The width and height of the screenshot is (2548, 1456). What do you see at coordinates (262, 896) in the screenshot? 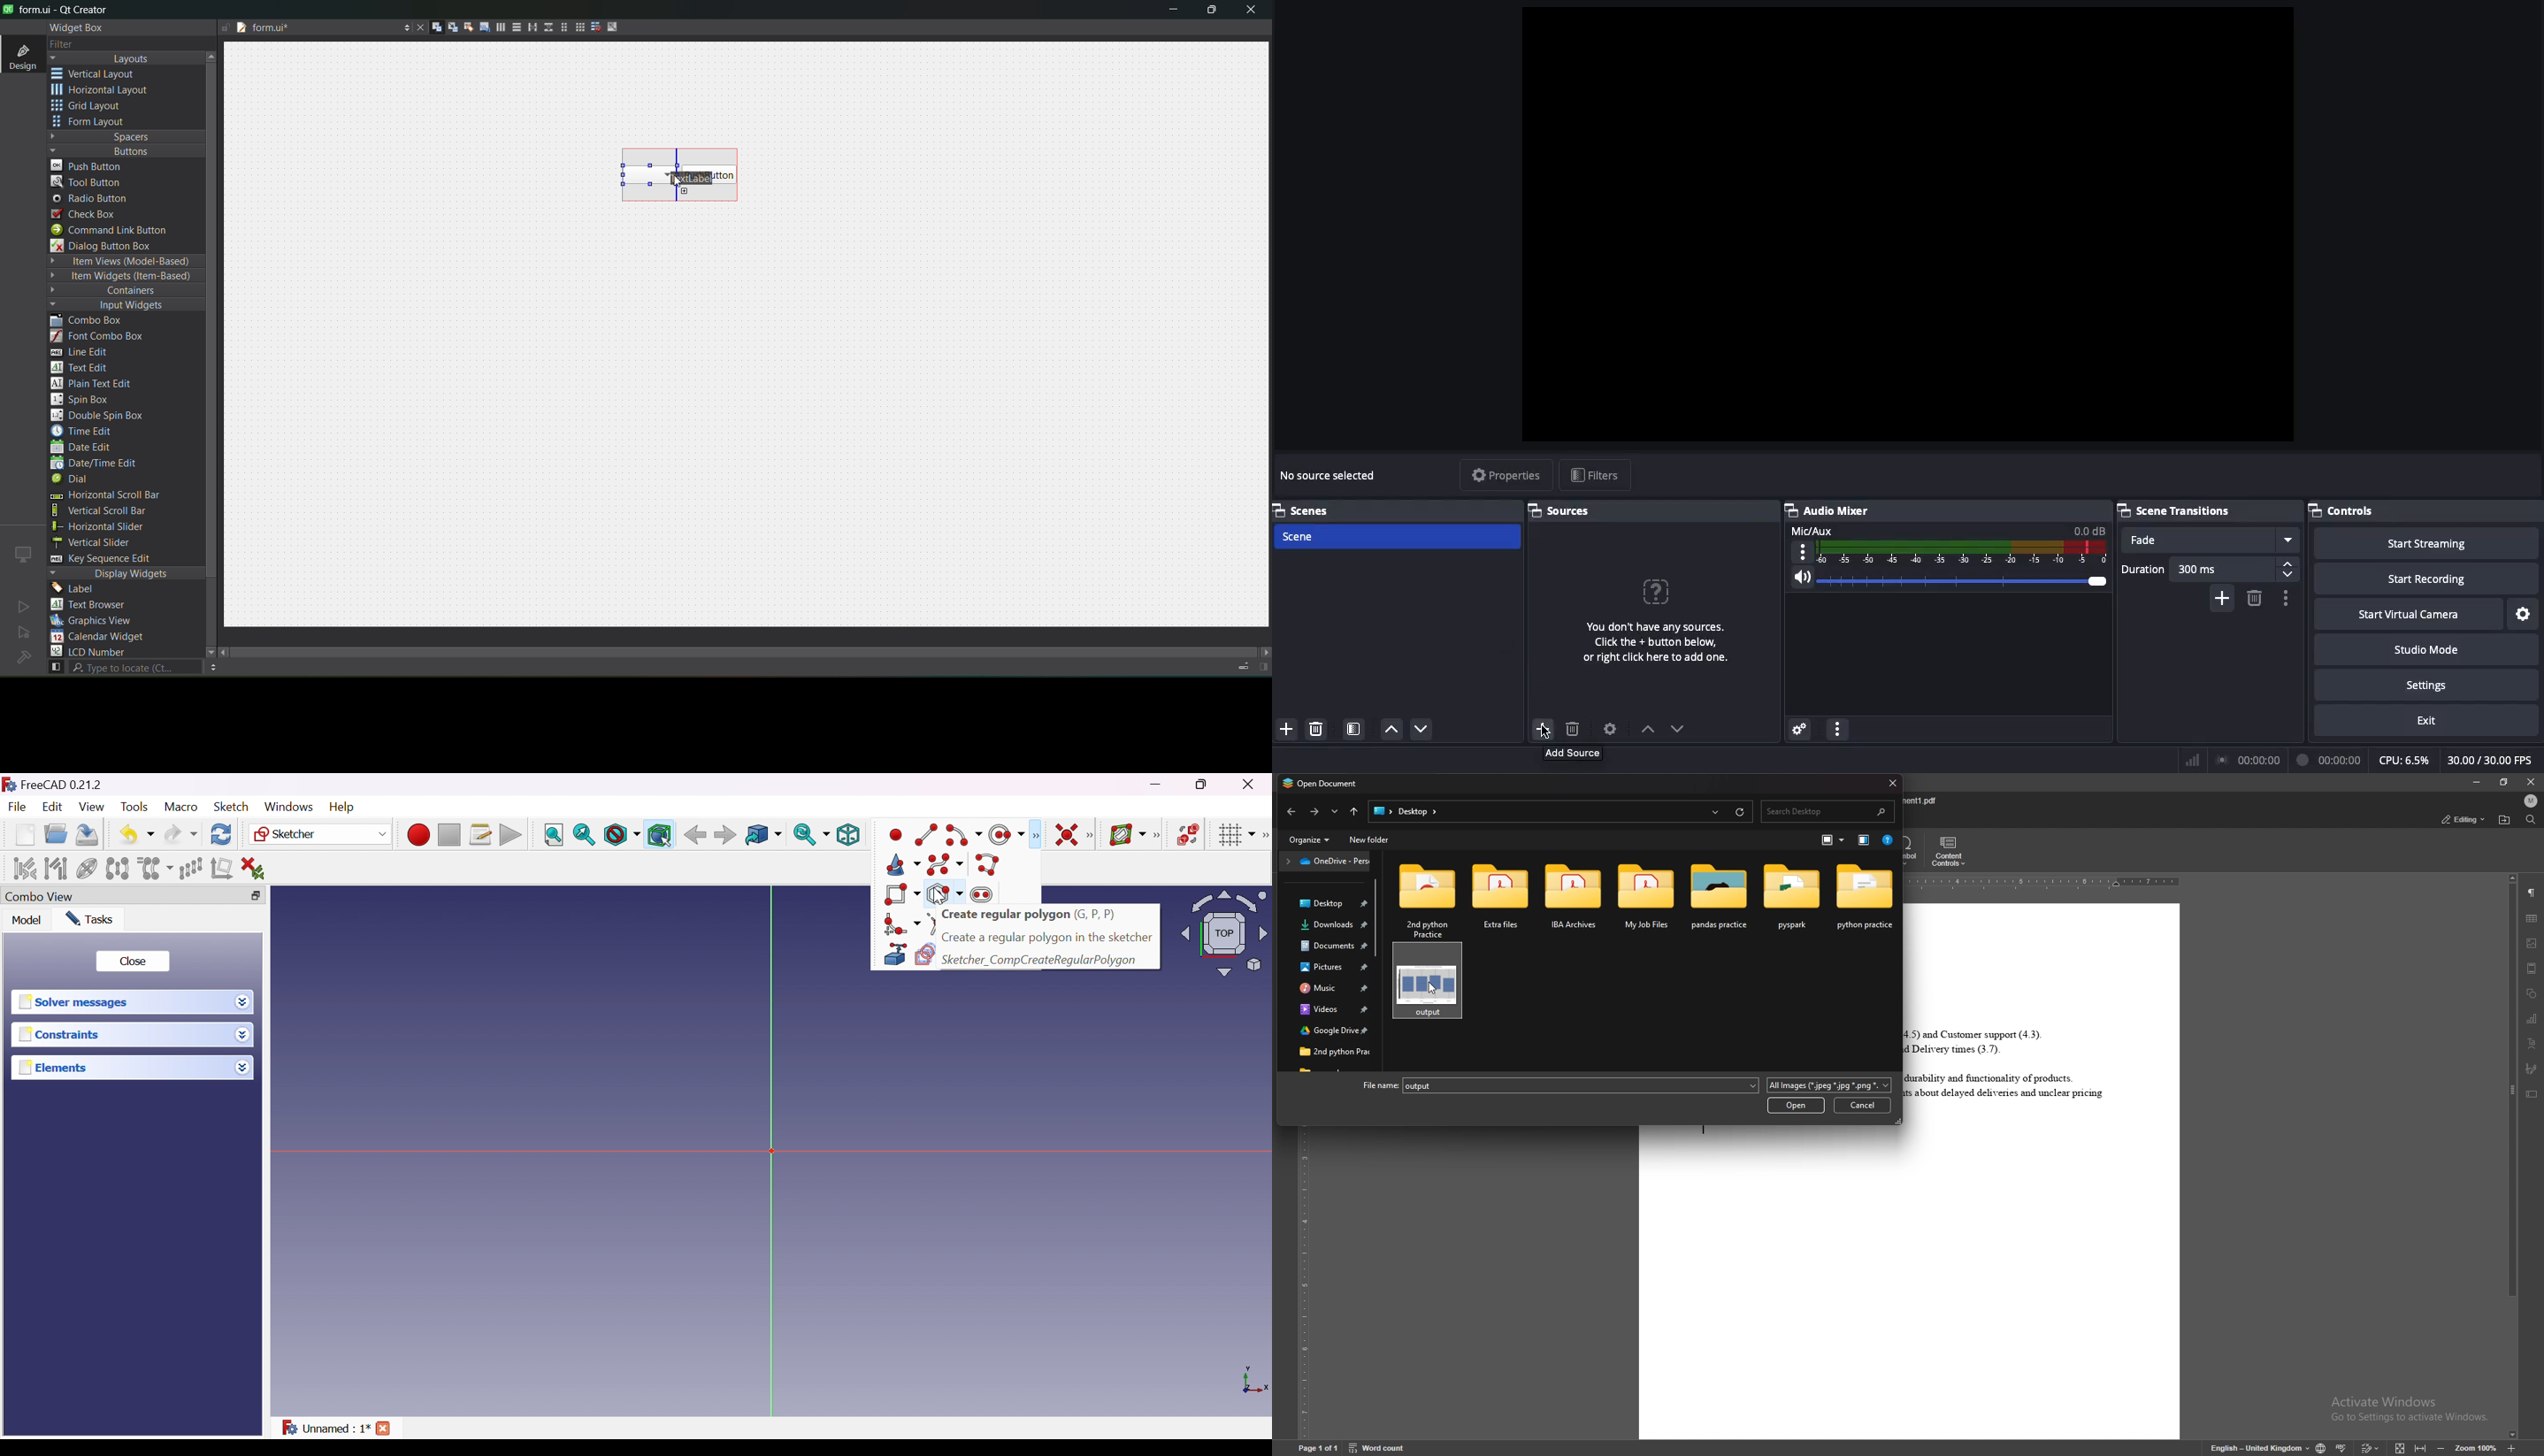
I see `Restore down` at bounding box center [262, 896].